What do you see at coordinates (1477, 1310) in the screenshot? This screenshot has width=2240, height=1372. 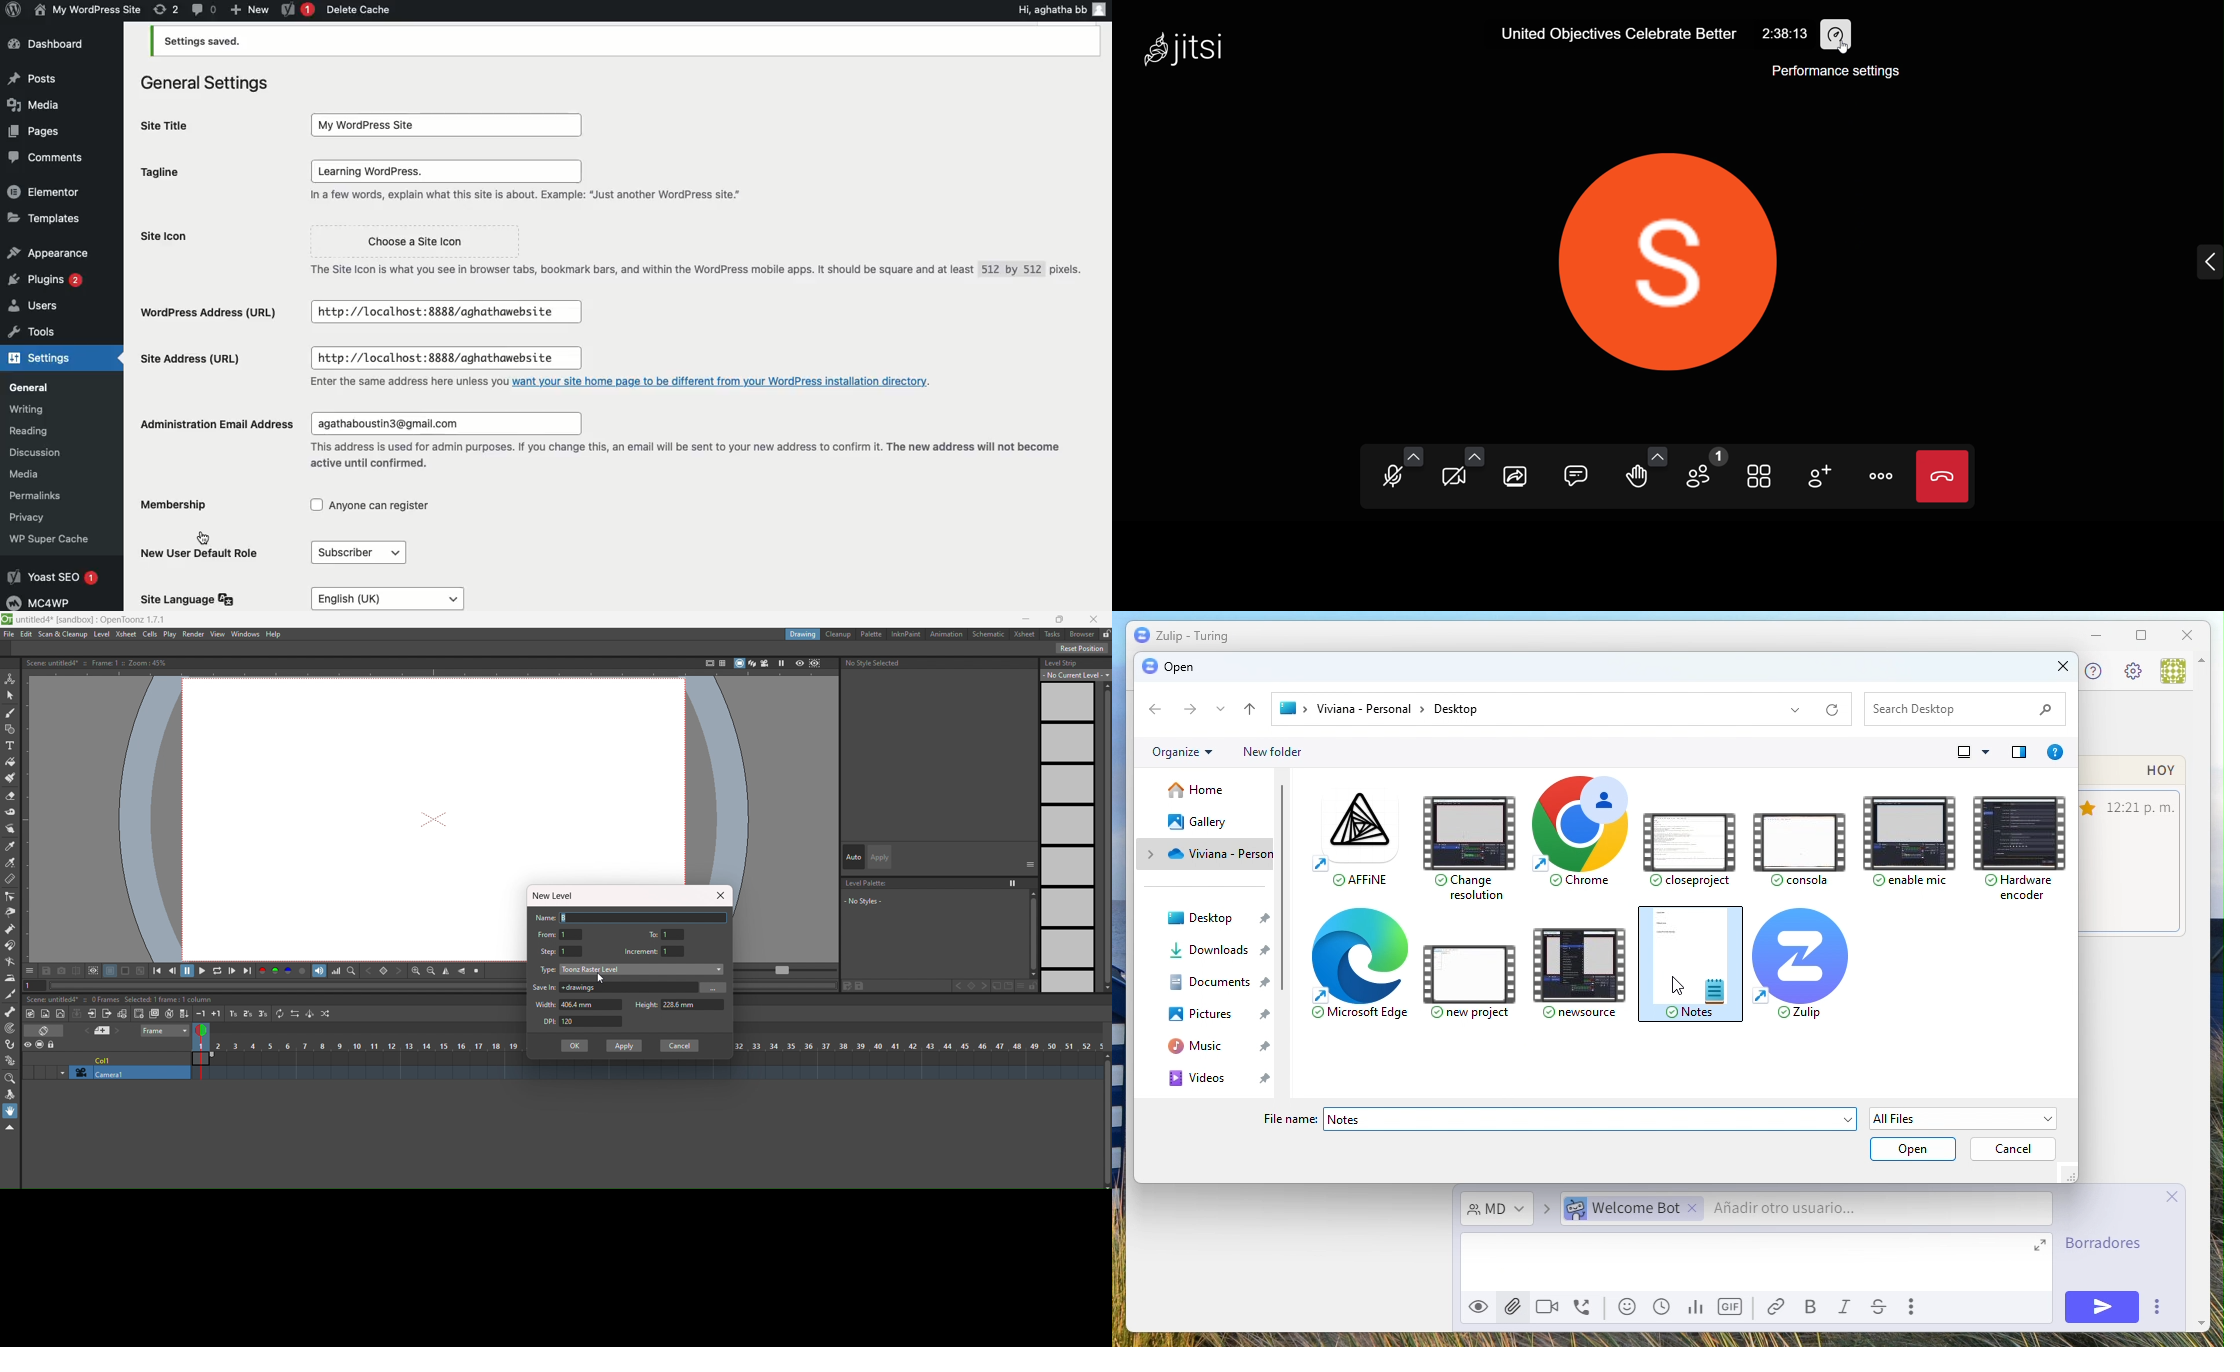 I see `view` at bounding box center [1477, 1310].